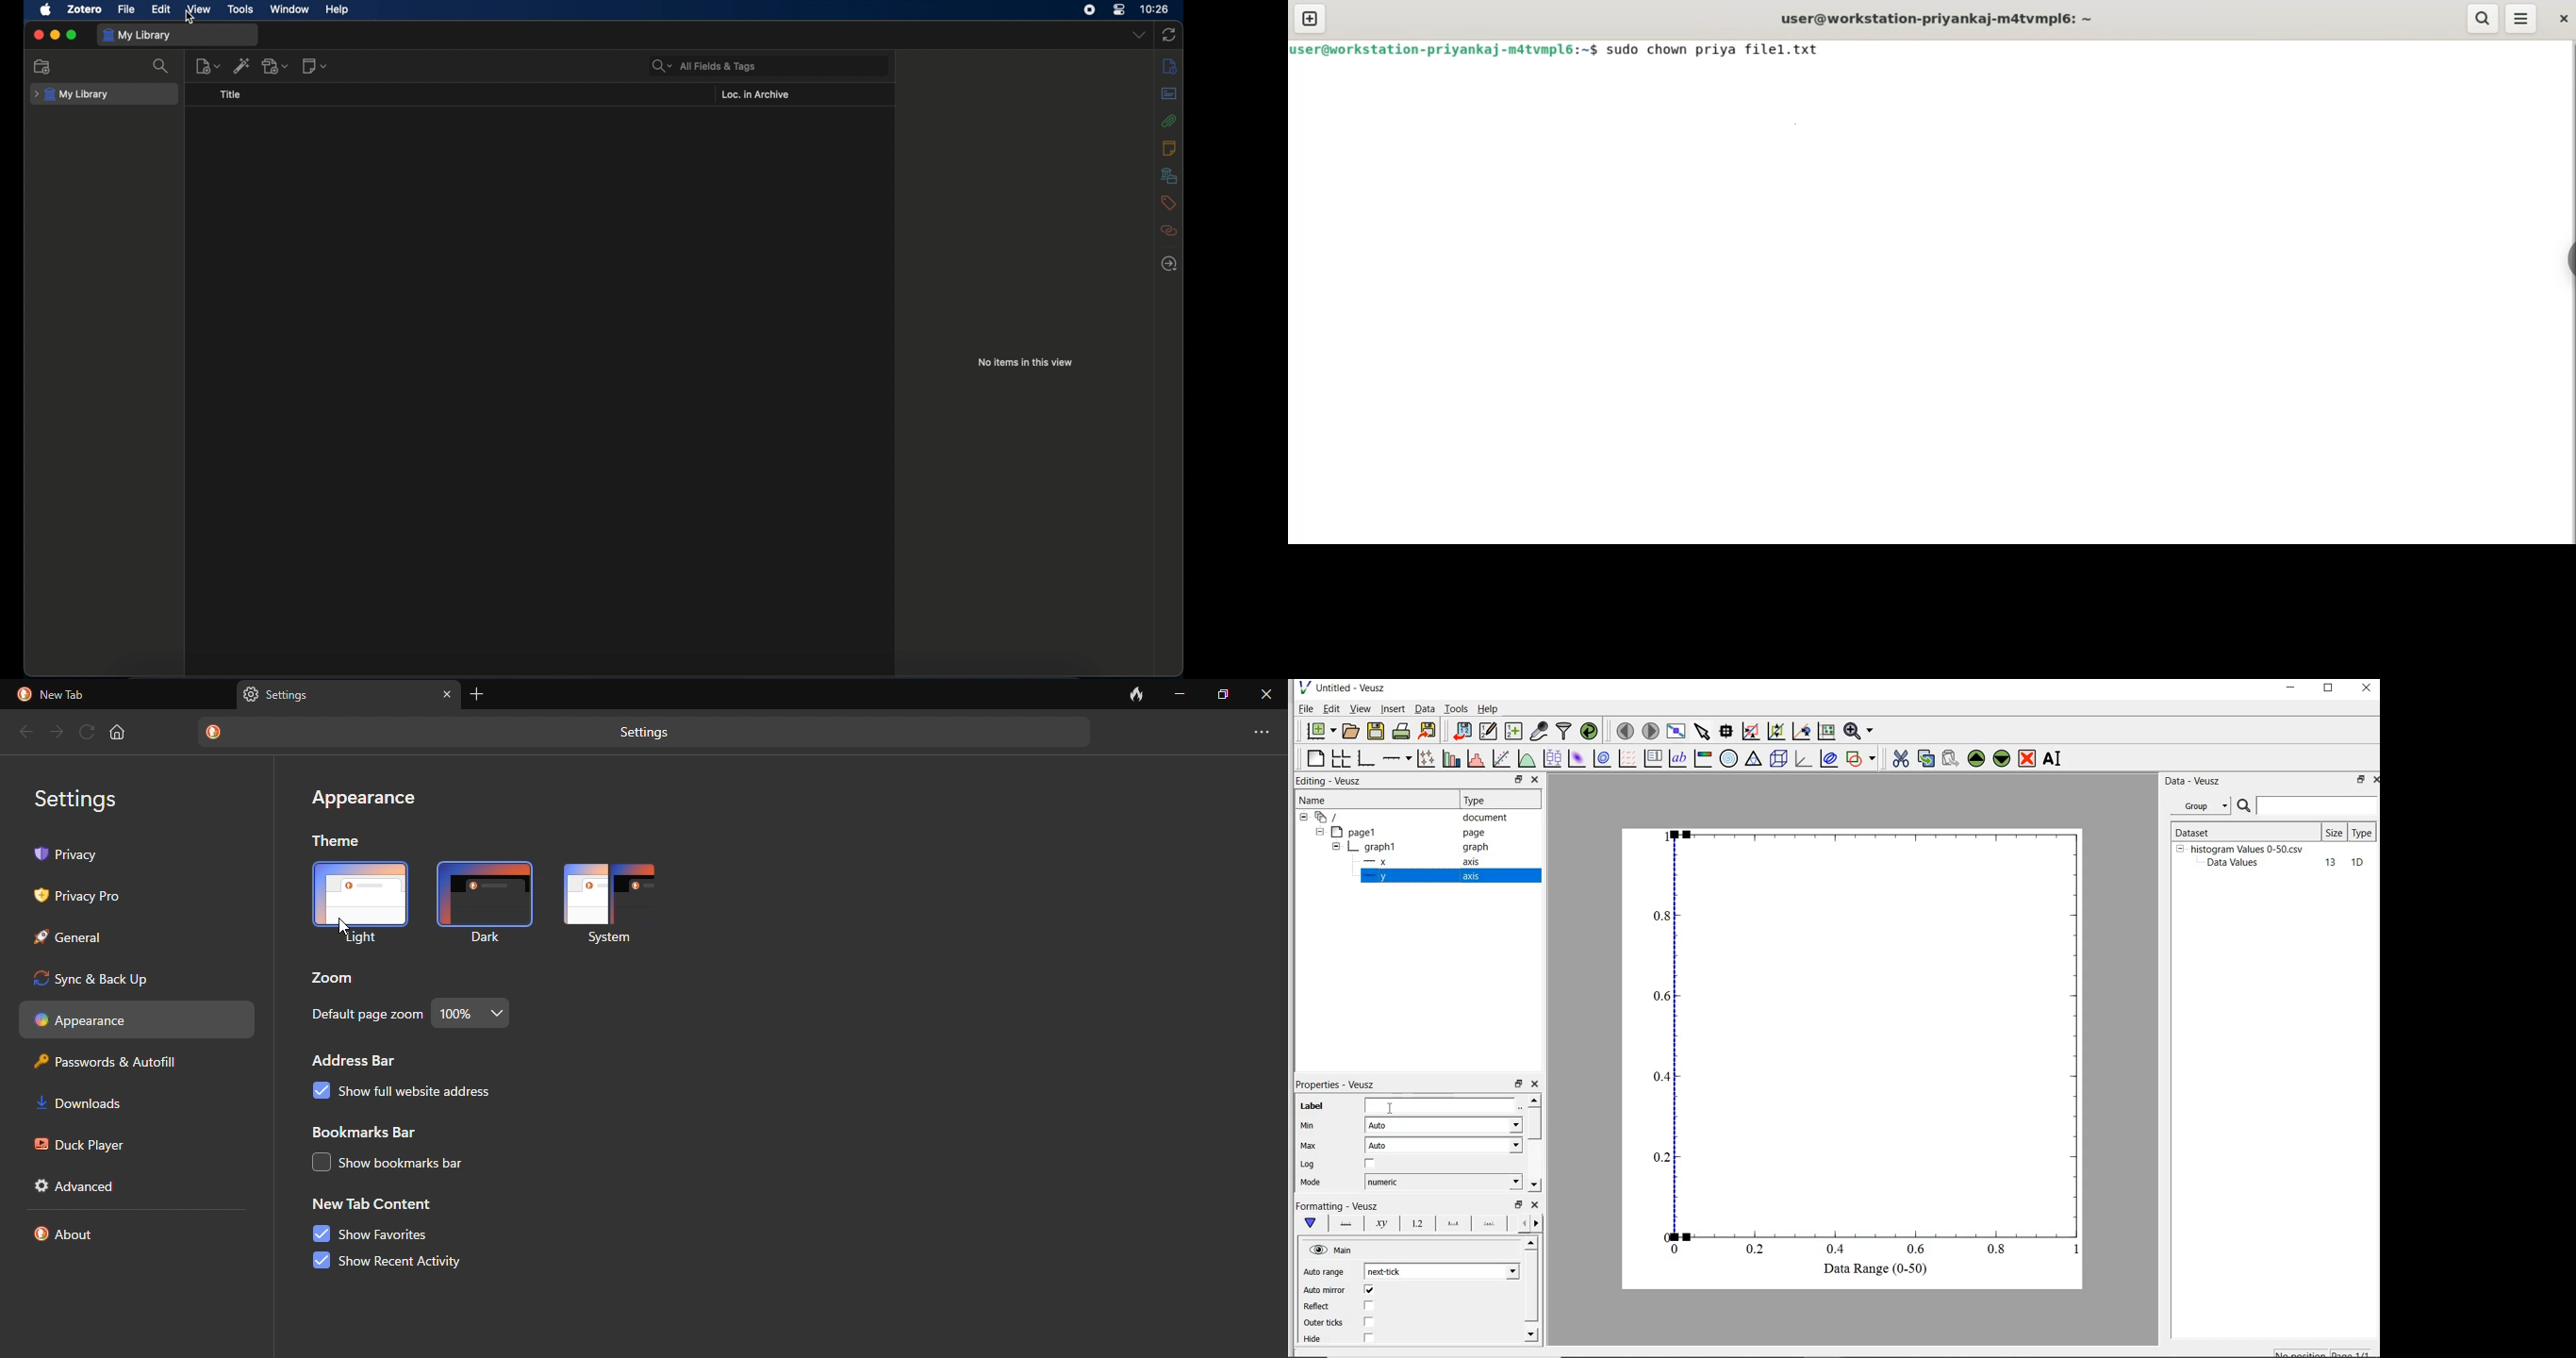  I want to click on insert, so click(1393, 709).